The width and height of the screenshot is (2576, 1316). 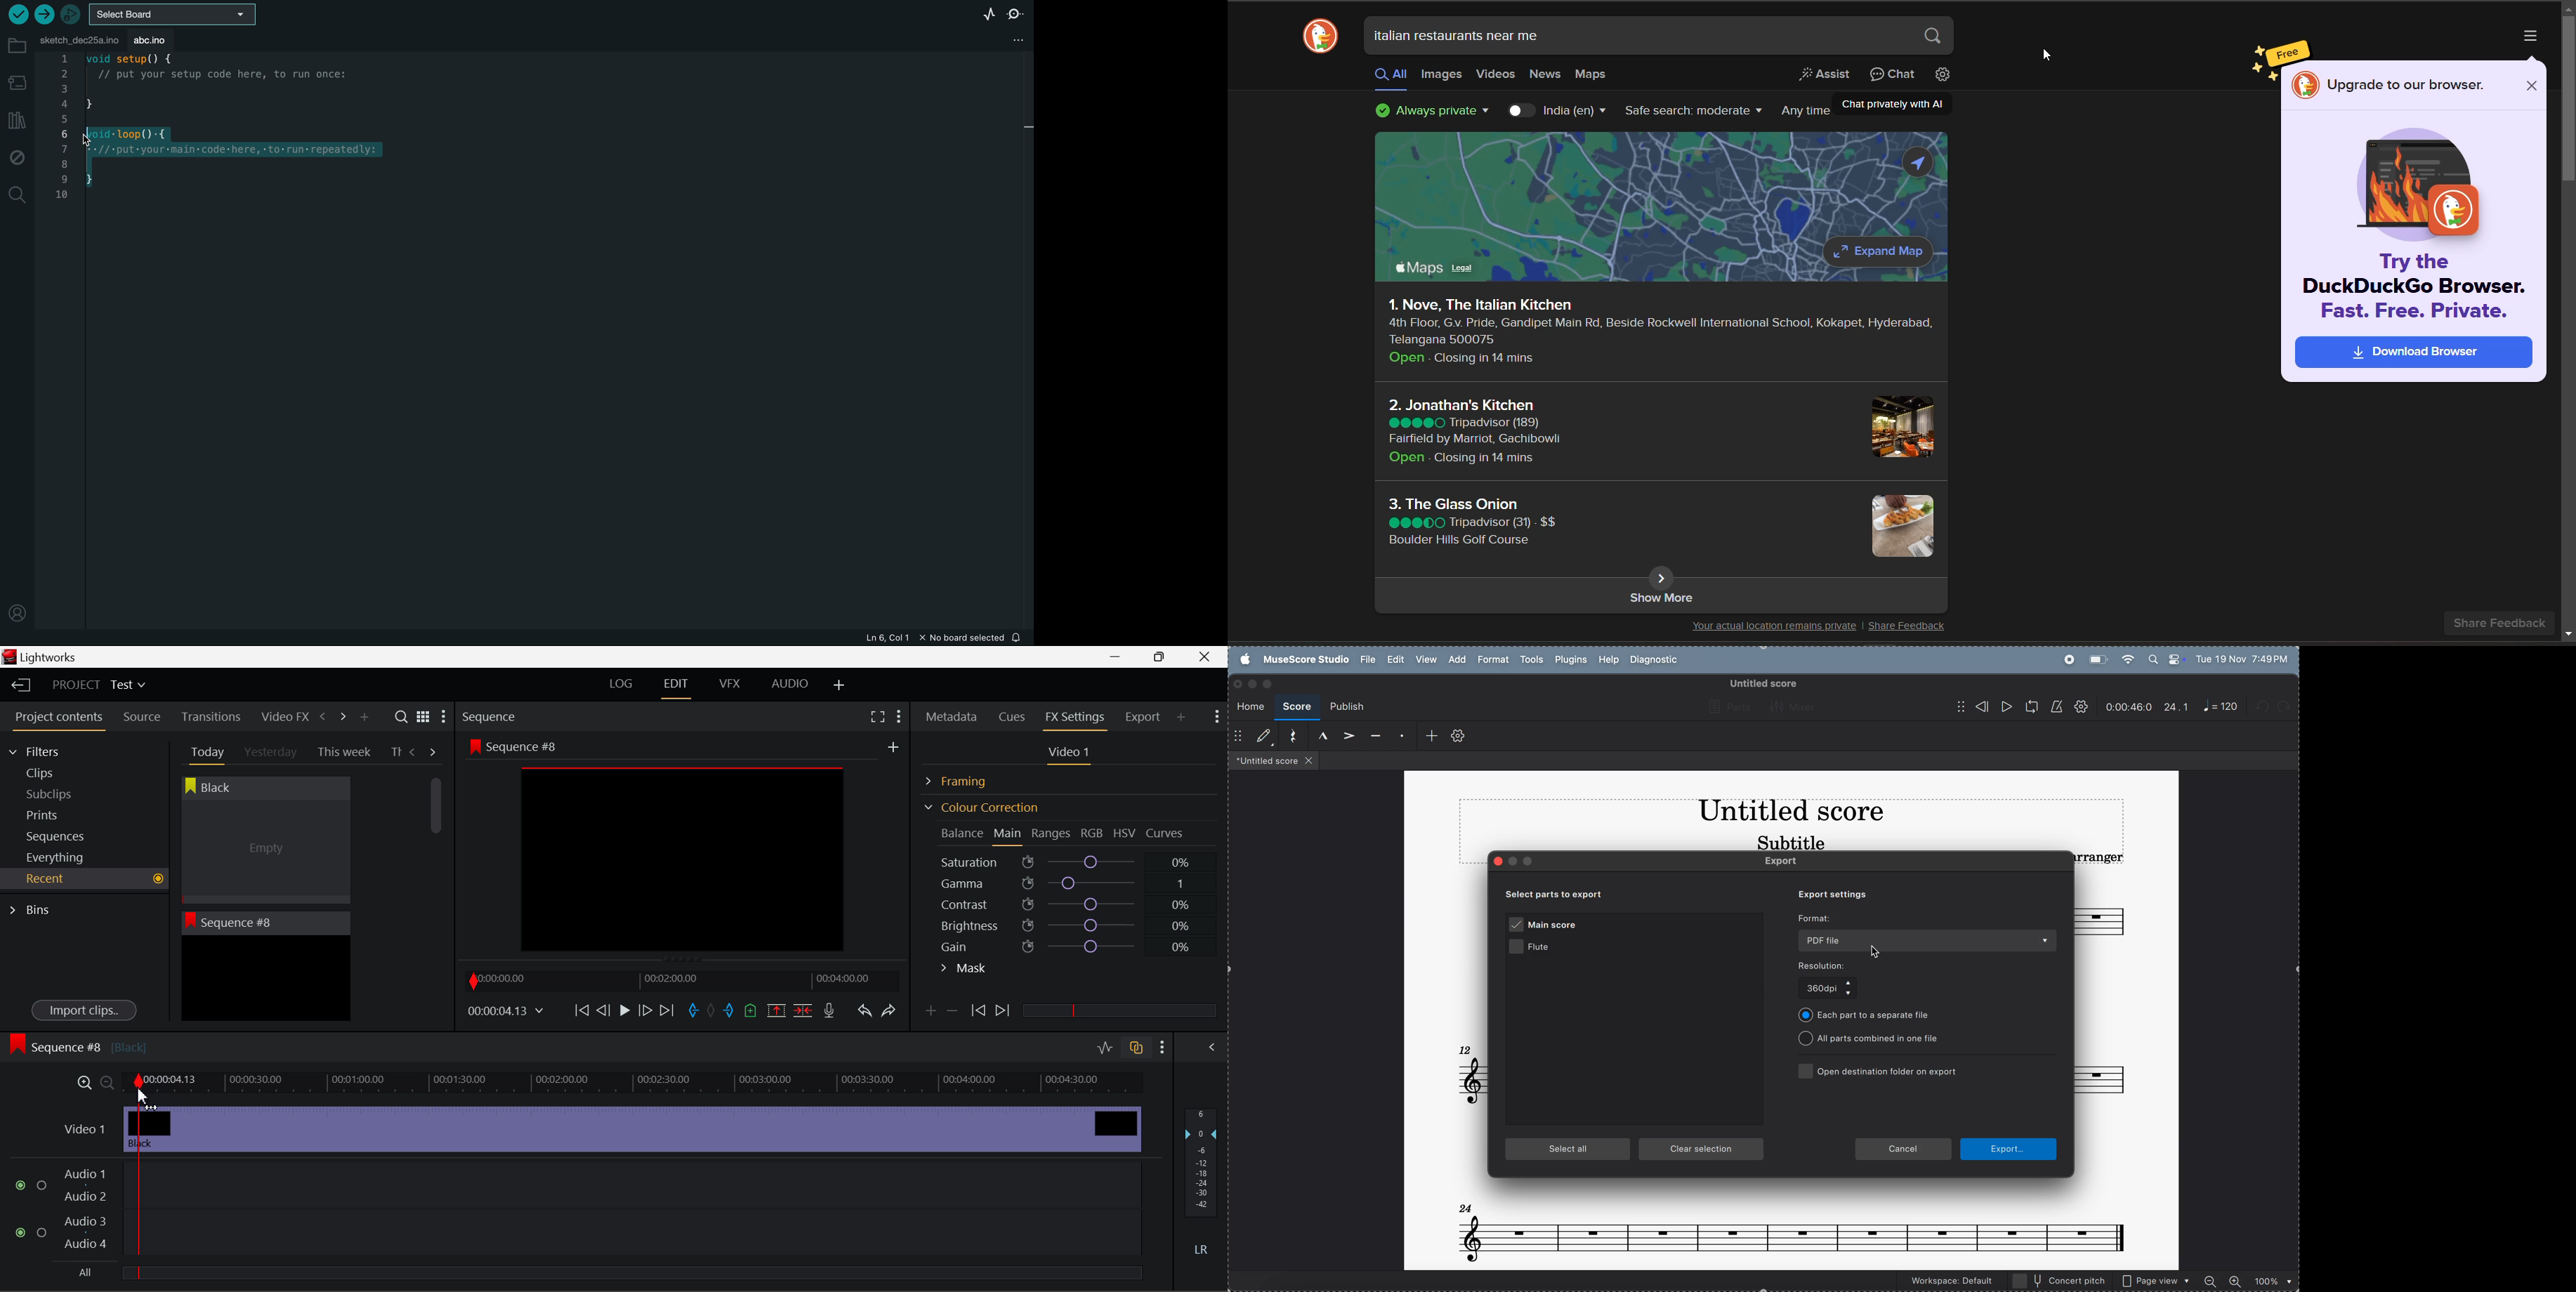 I want to click on accent, so click(x=1346, y=736).